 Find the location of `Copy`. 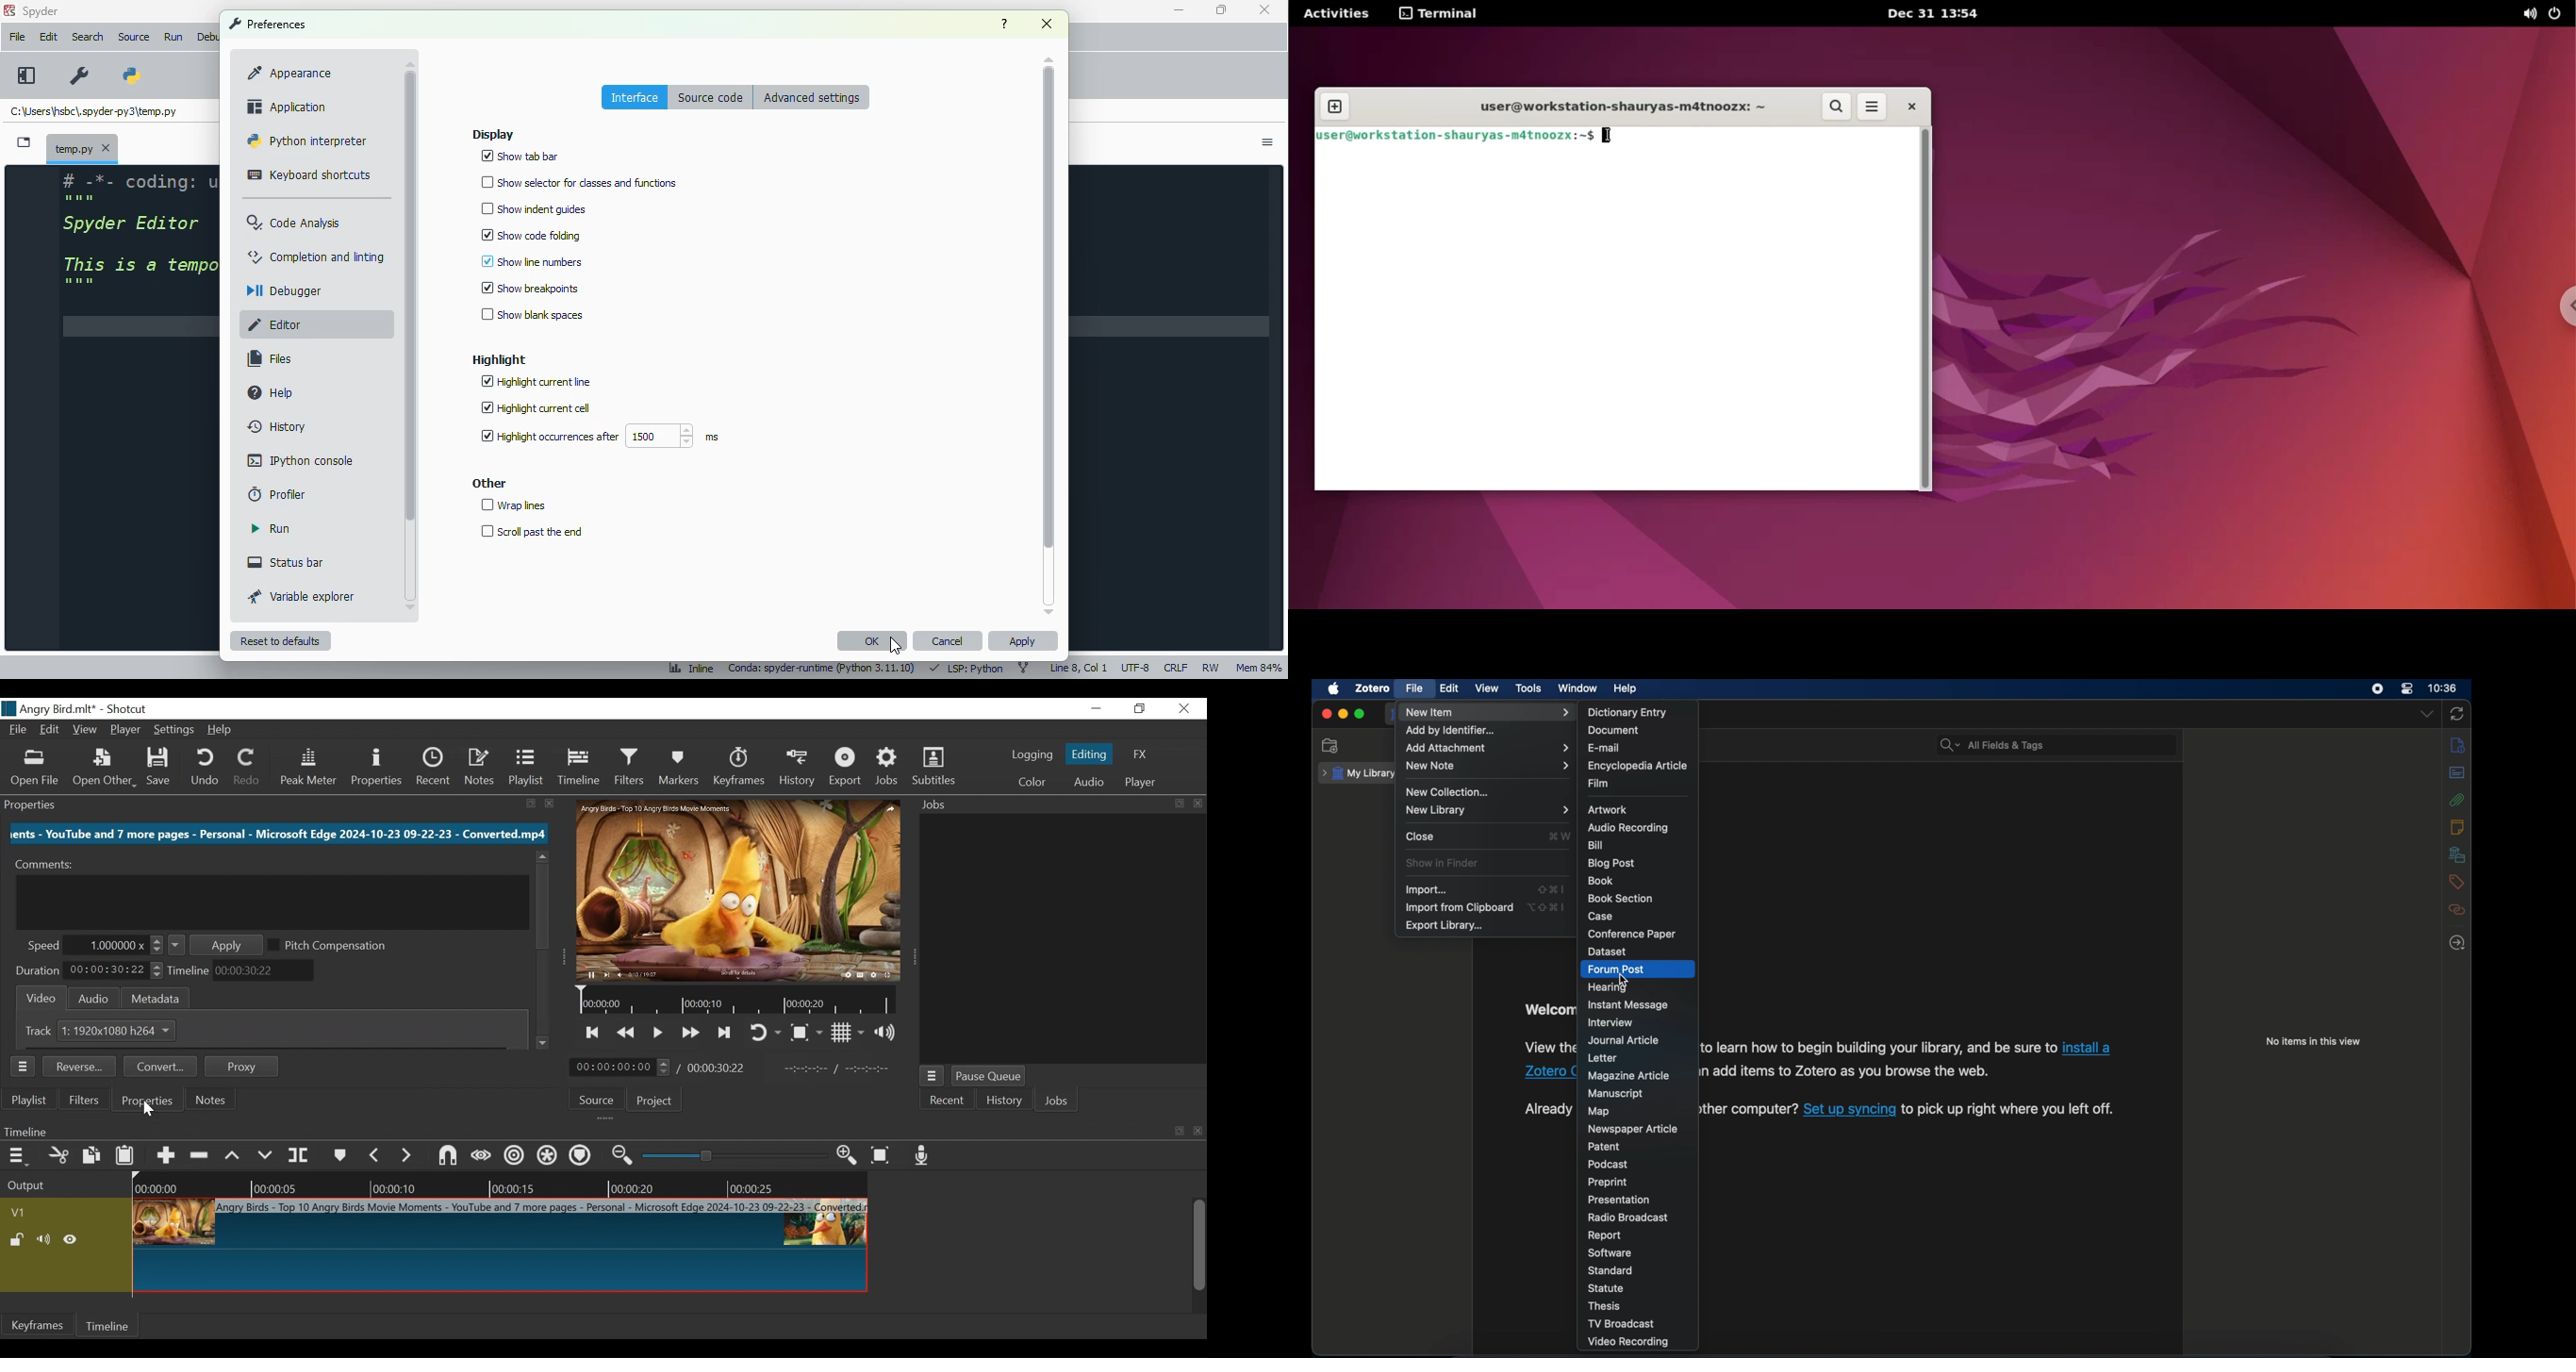

Copy is located at coordinates (94, 1156).